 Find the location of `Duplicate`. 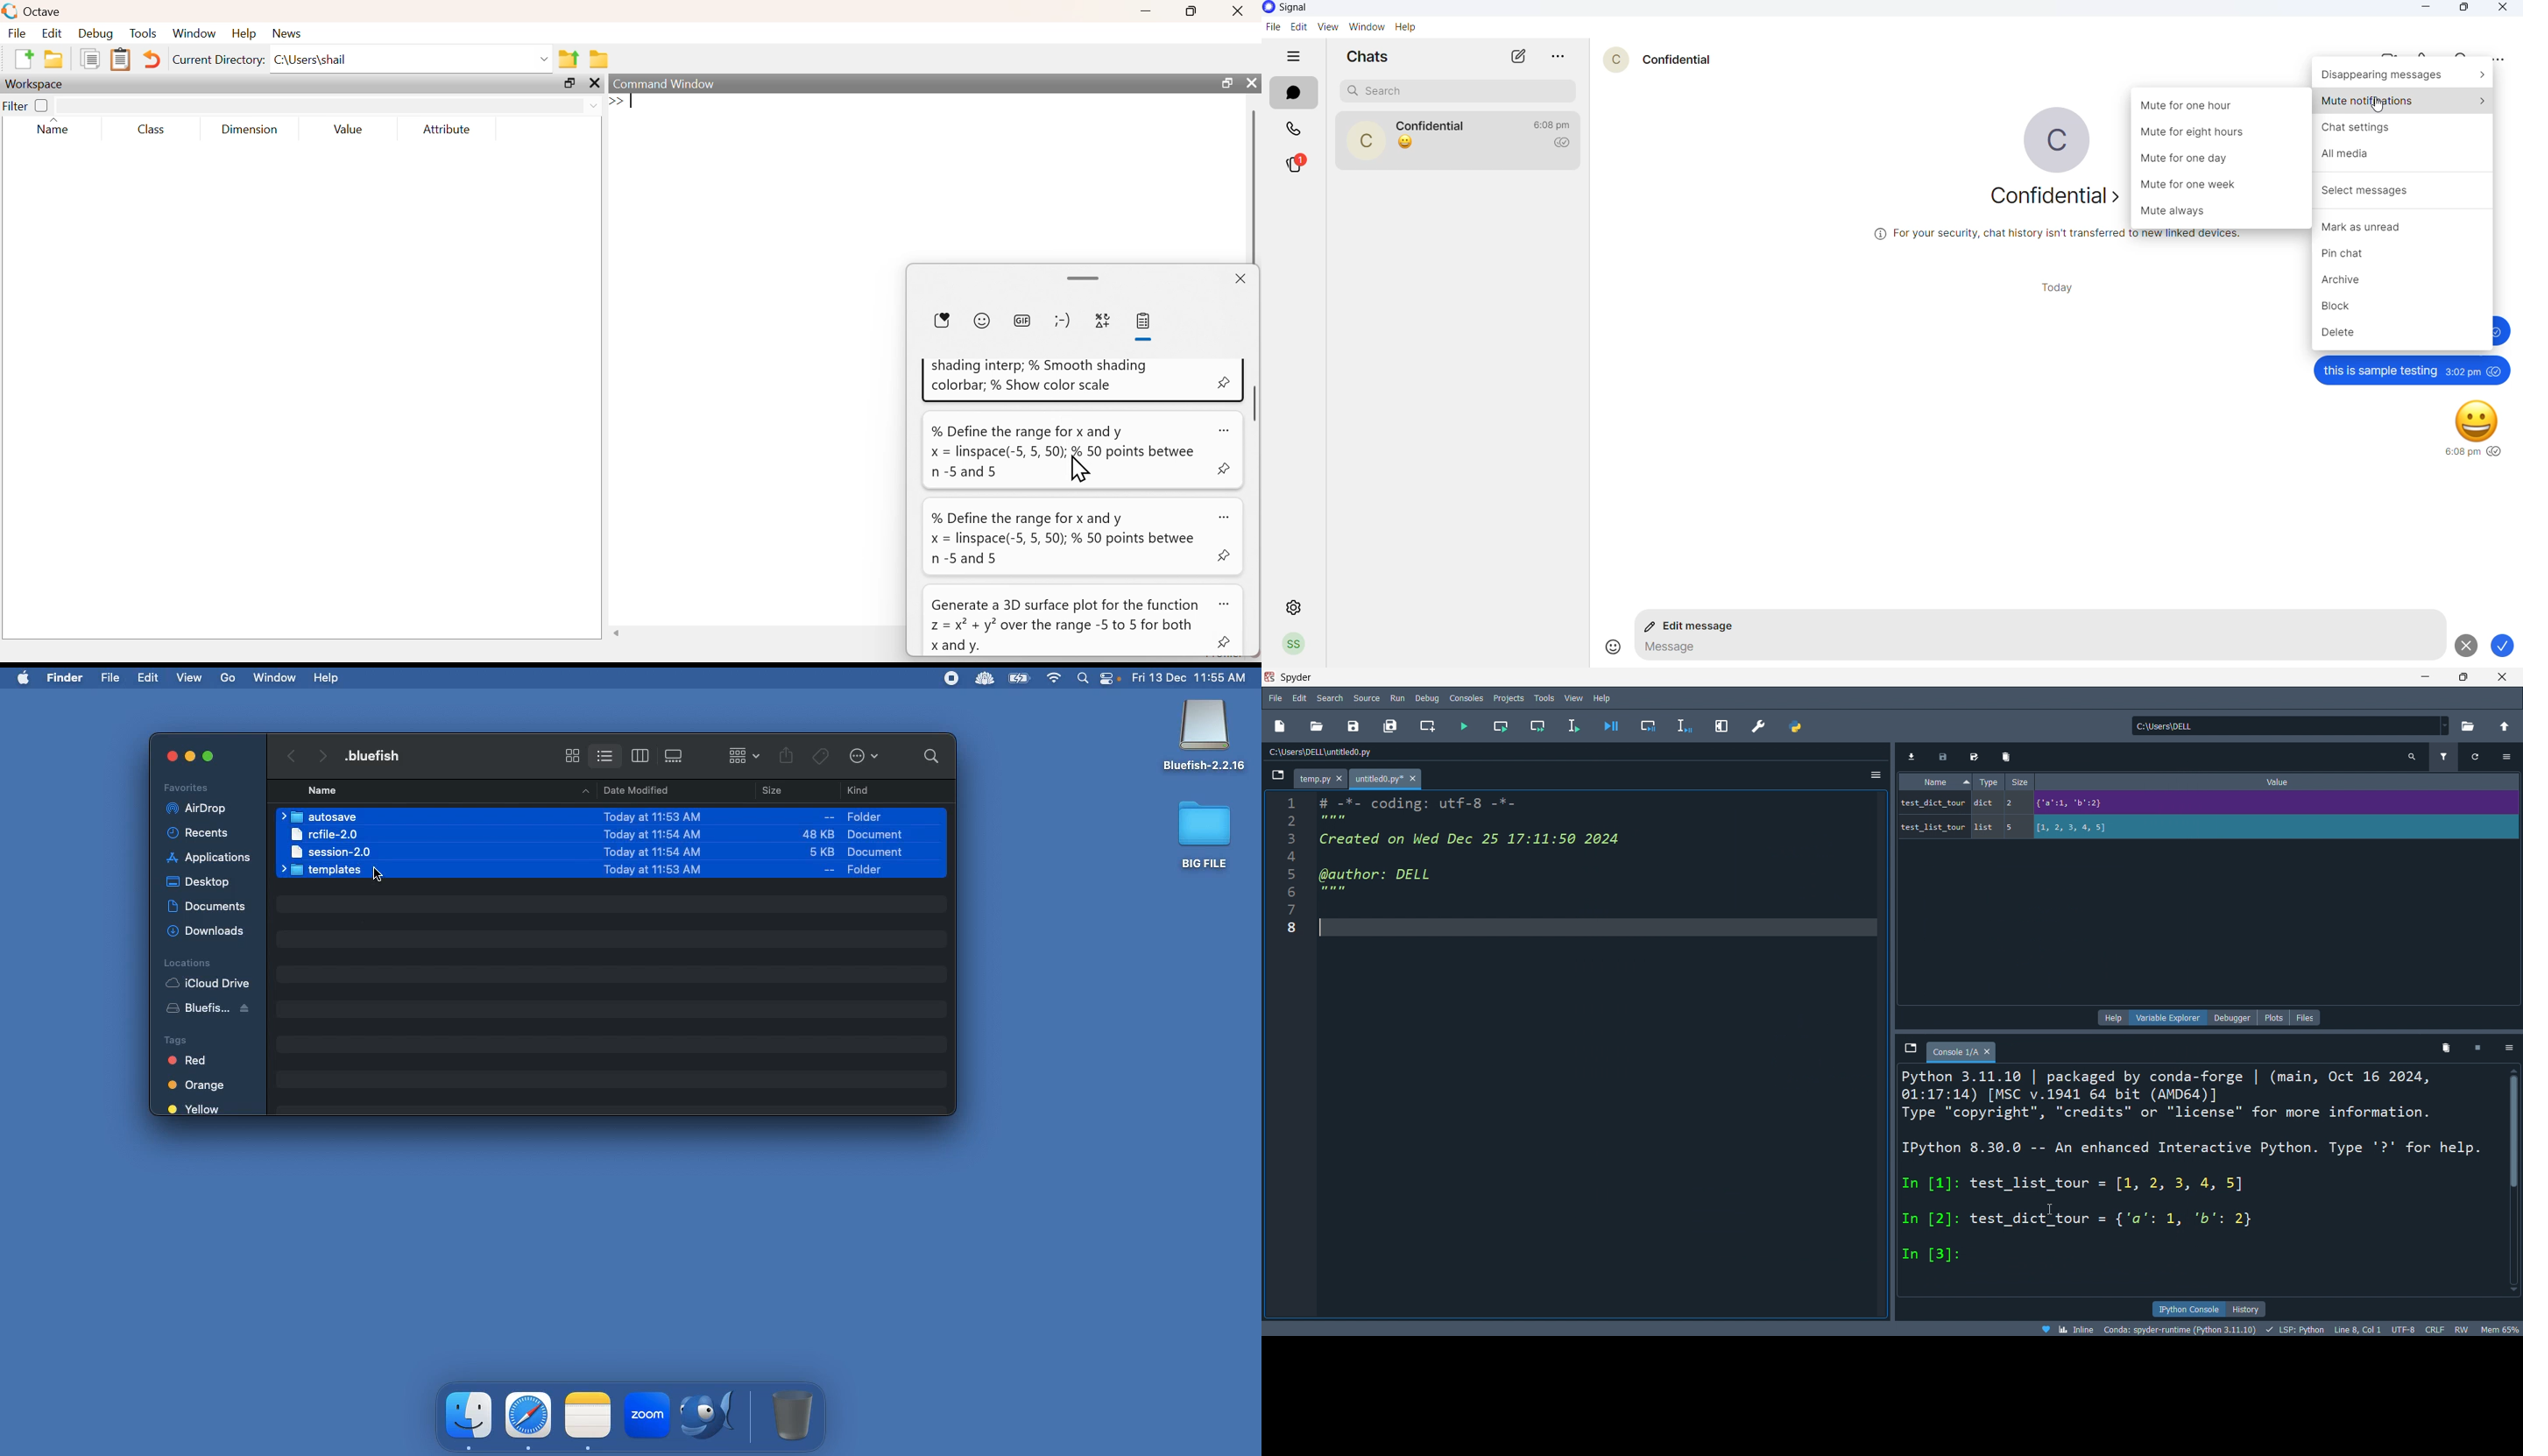

Duplicate is located at coordinates (91, 58).